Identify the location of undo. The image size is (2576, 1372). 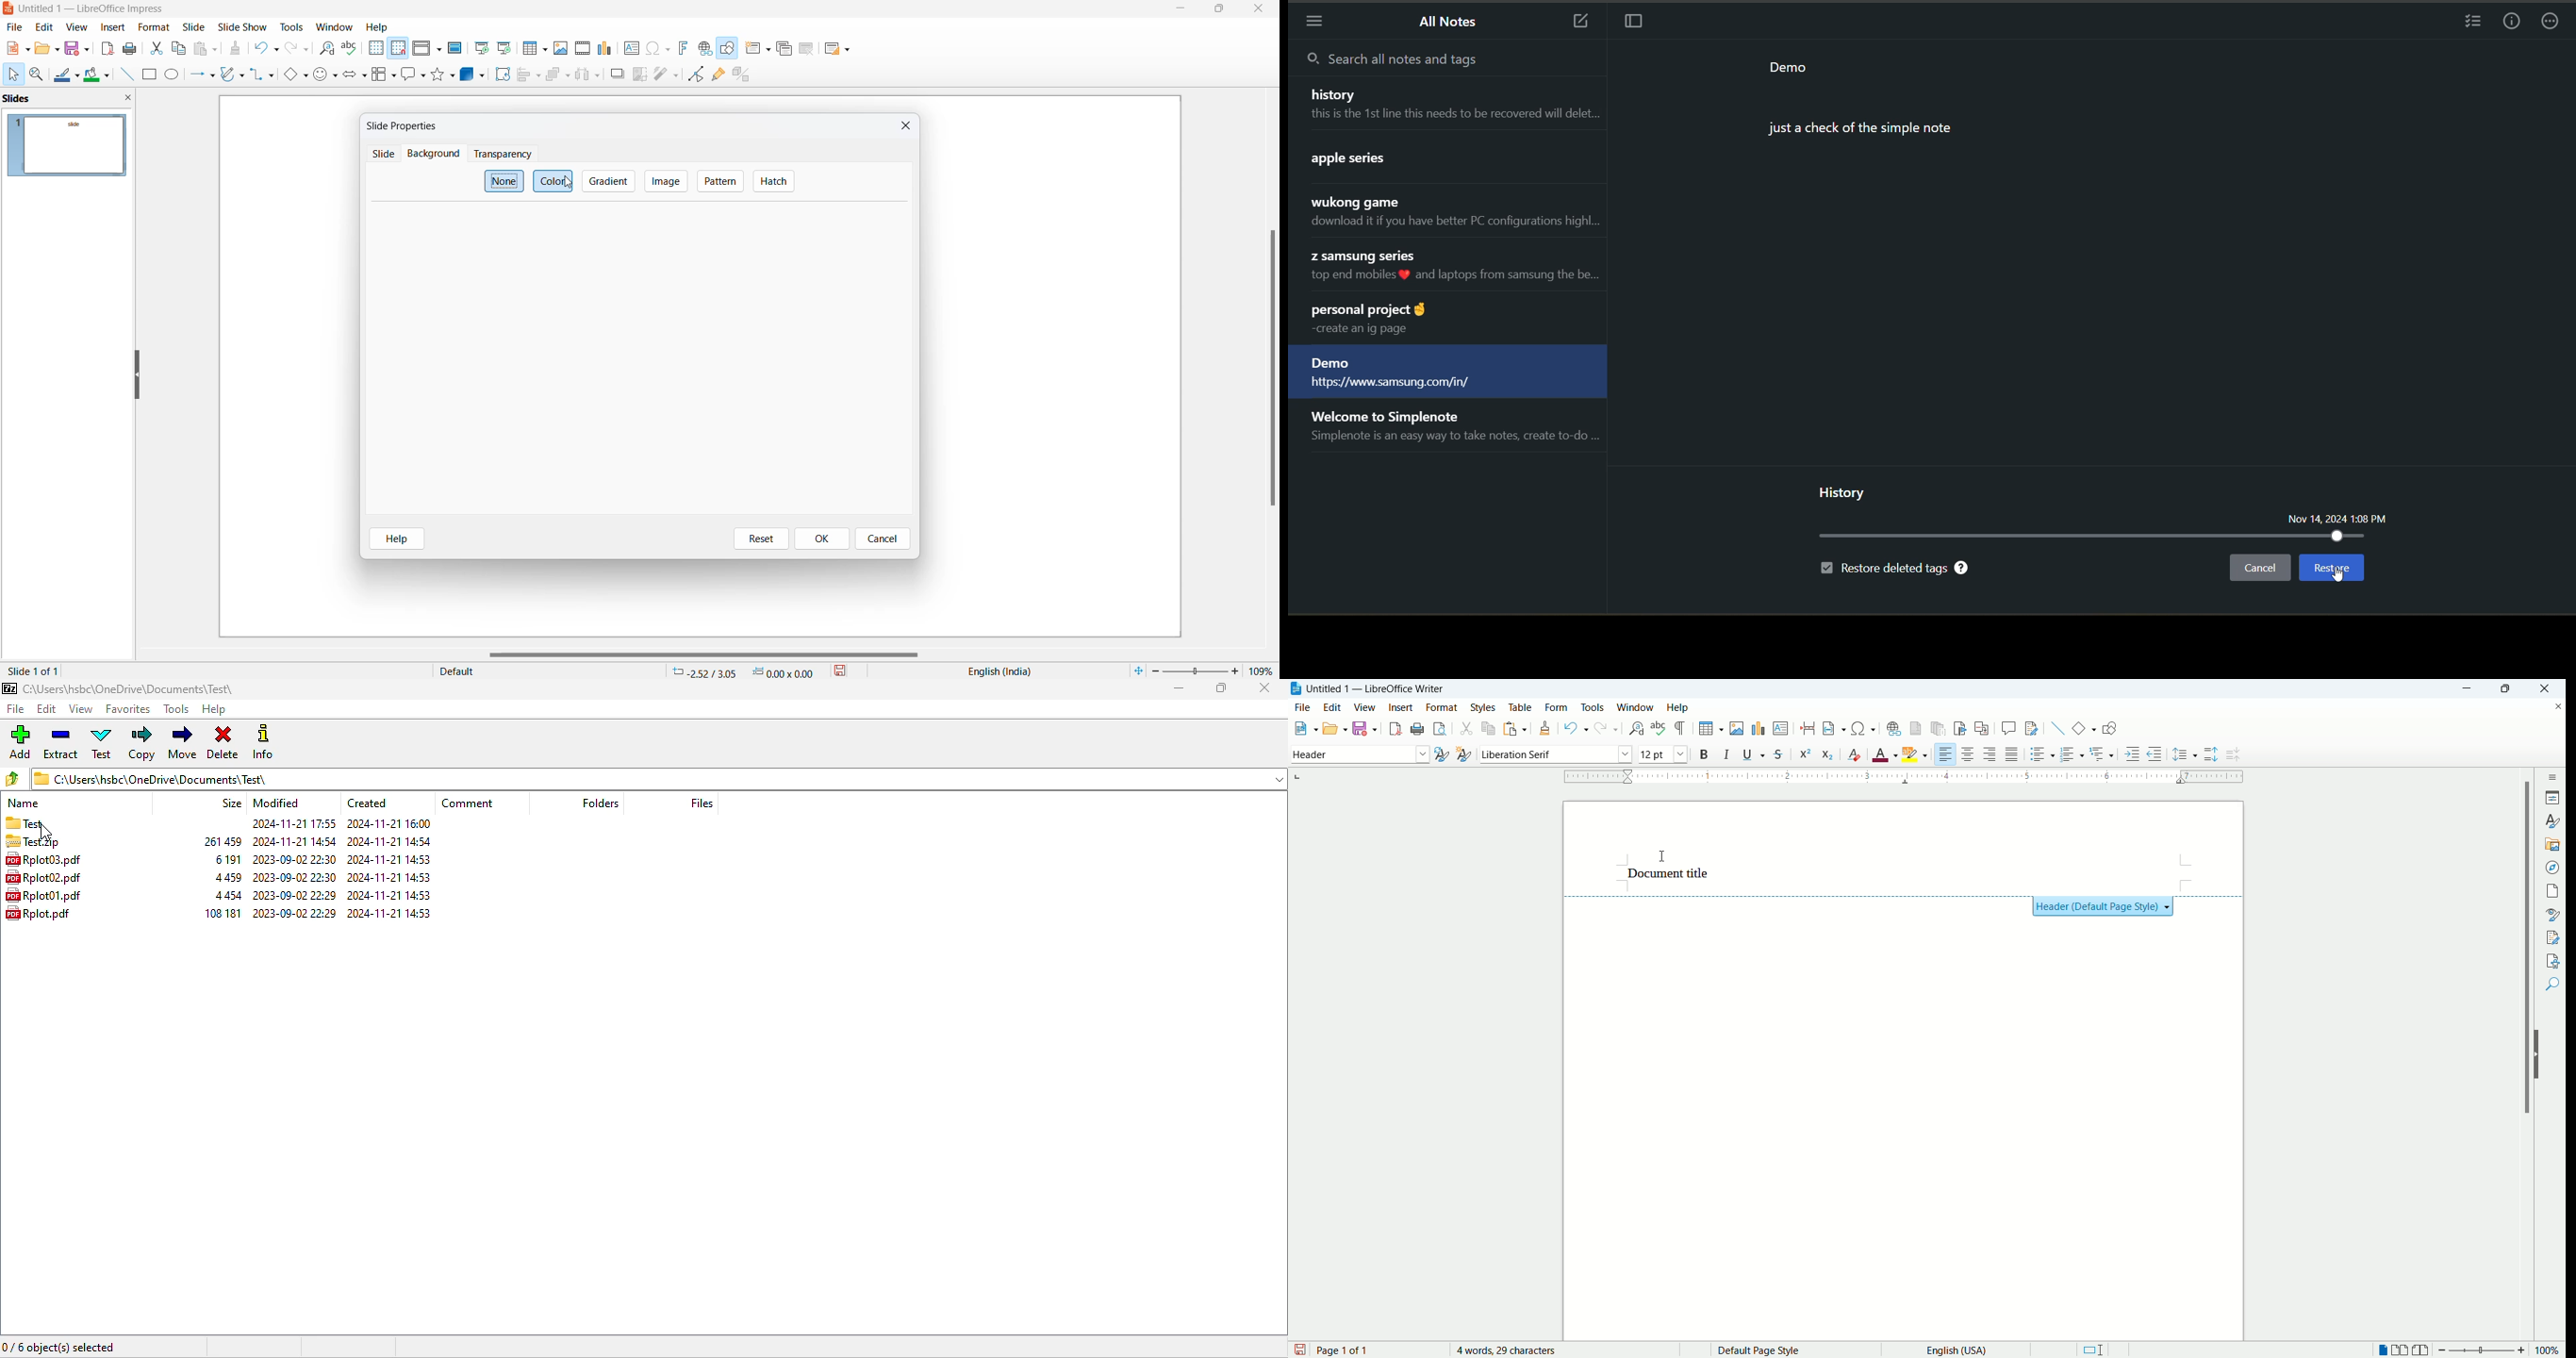
(1576, 728).